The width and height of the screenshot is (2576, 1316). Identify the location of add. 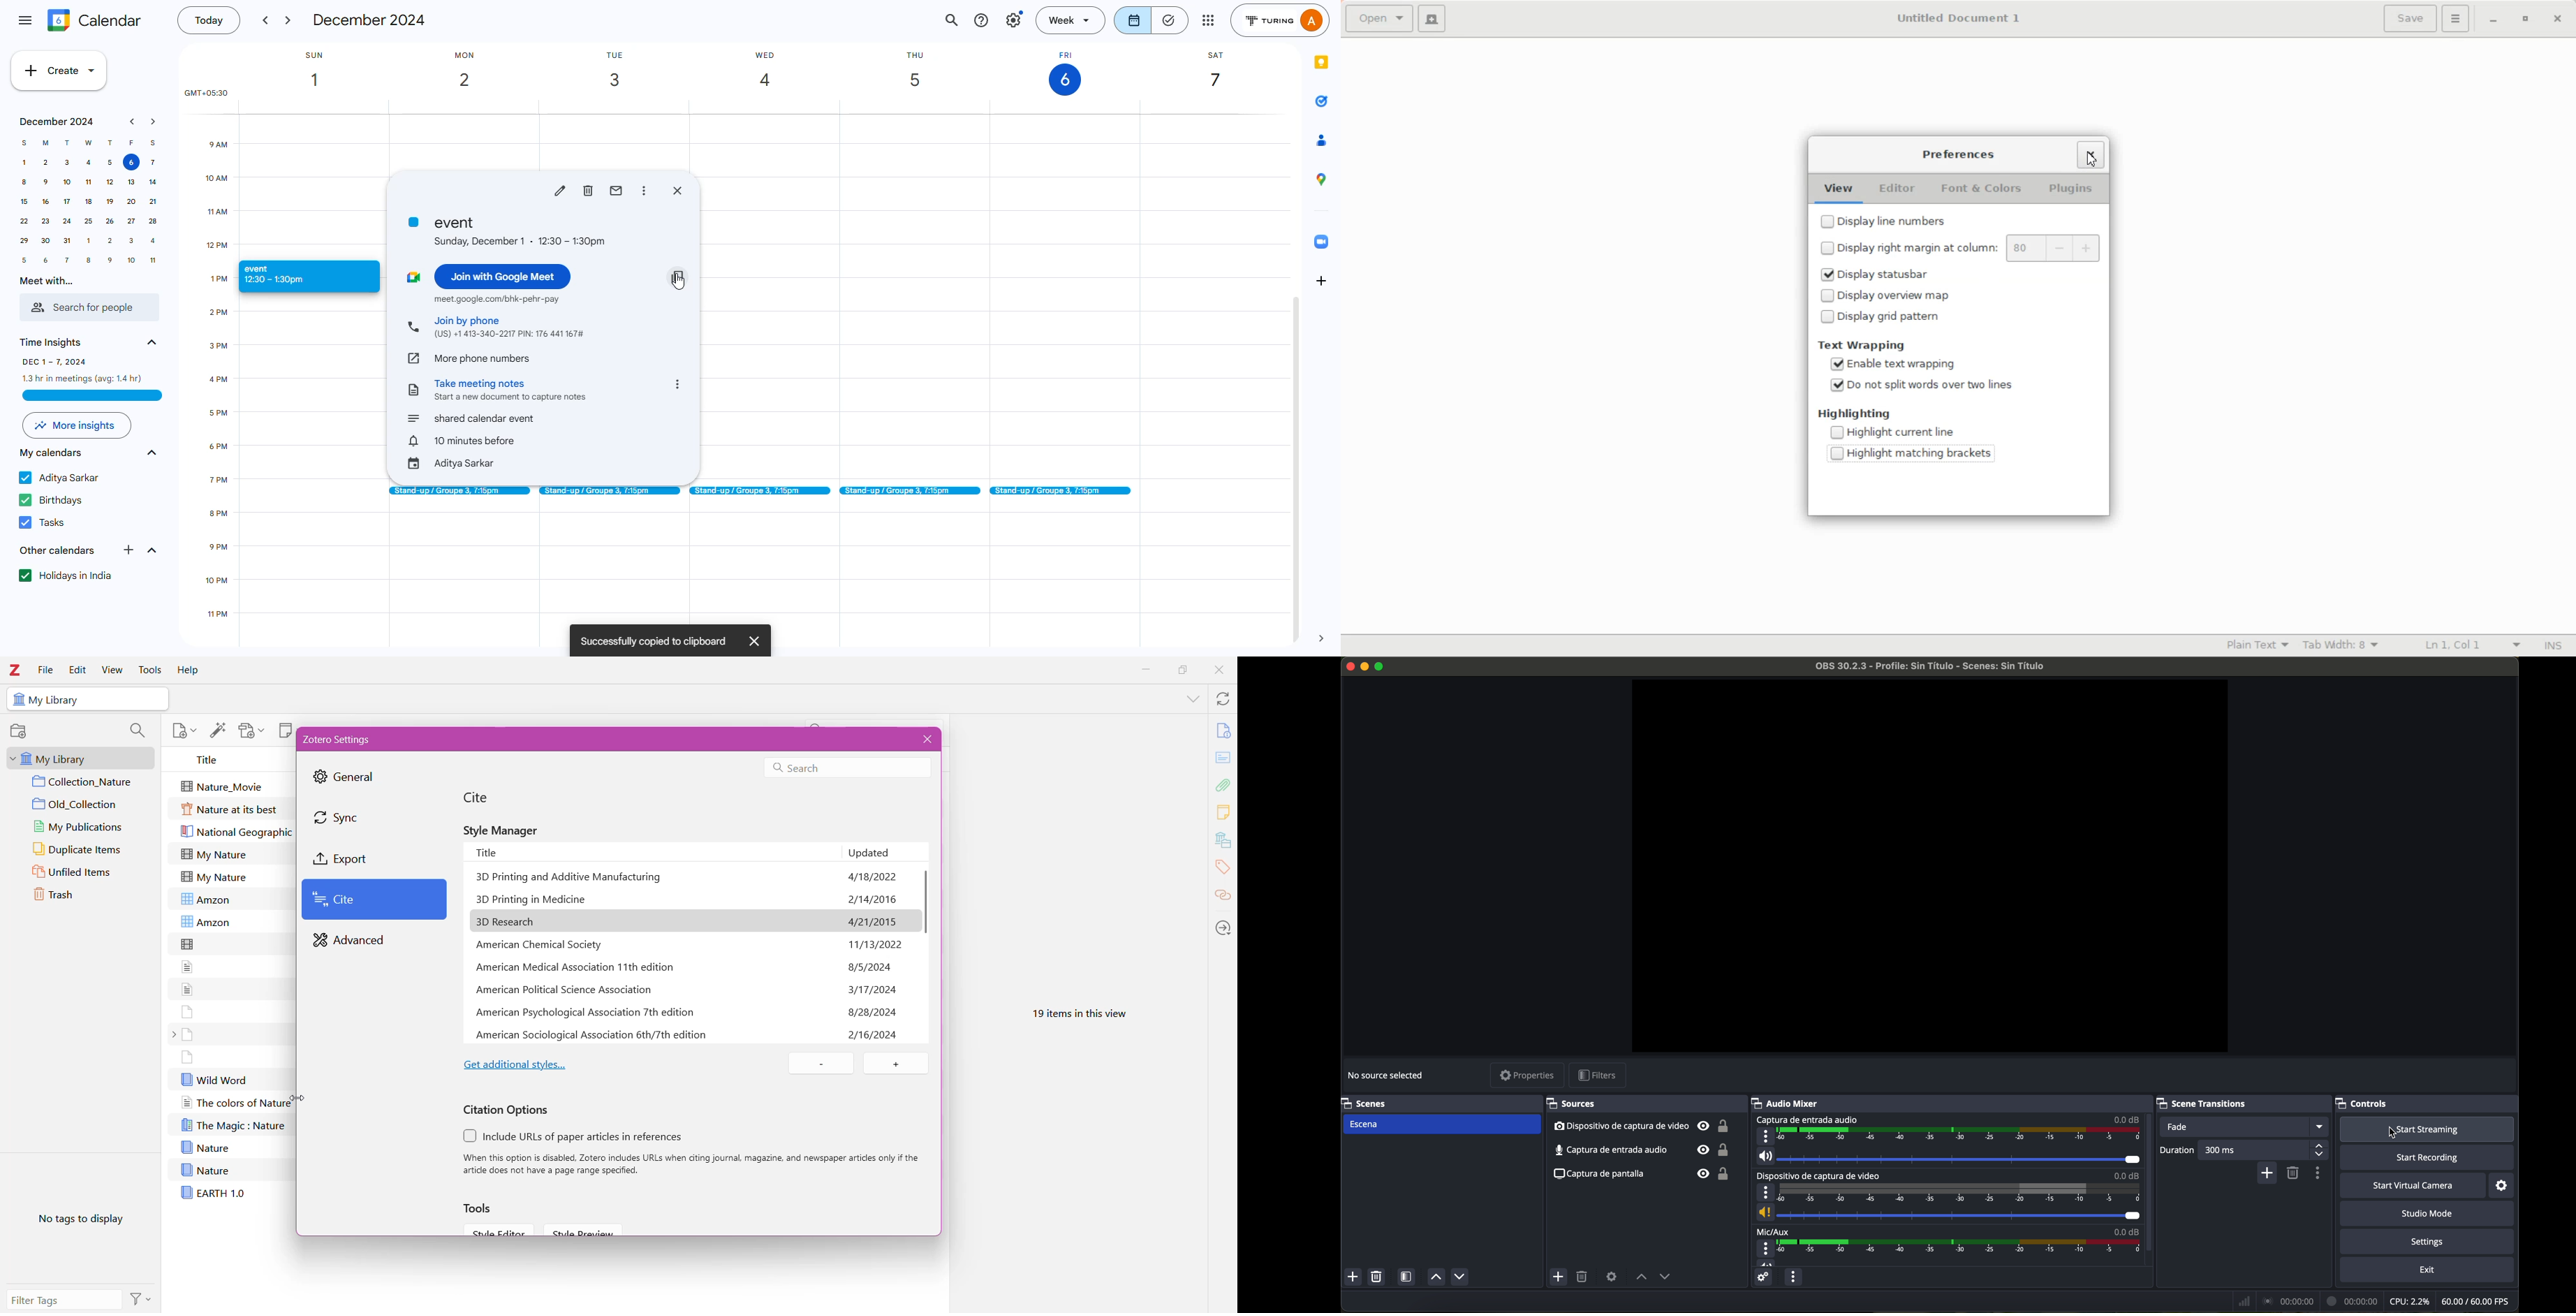
(1323, 281).